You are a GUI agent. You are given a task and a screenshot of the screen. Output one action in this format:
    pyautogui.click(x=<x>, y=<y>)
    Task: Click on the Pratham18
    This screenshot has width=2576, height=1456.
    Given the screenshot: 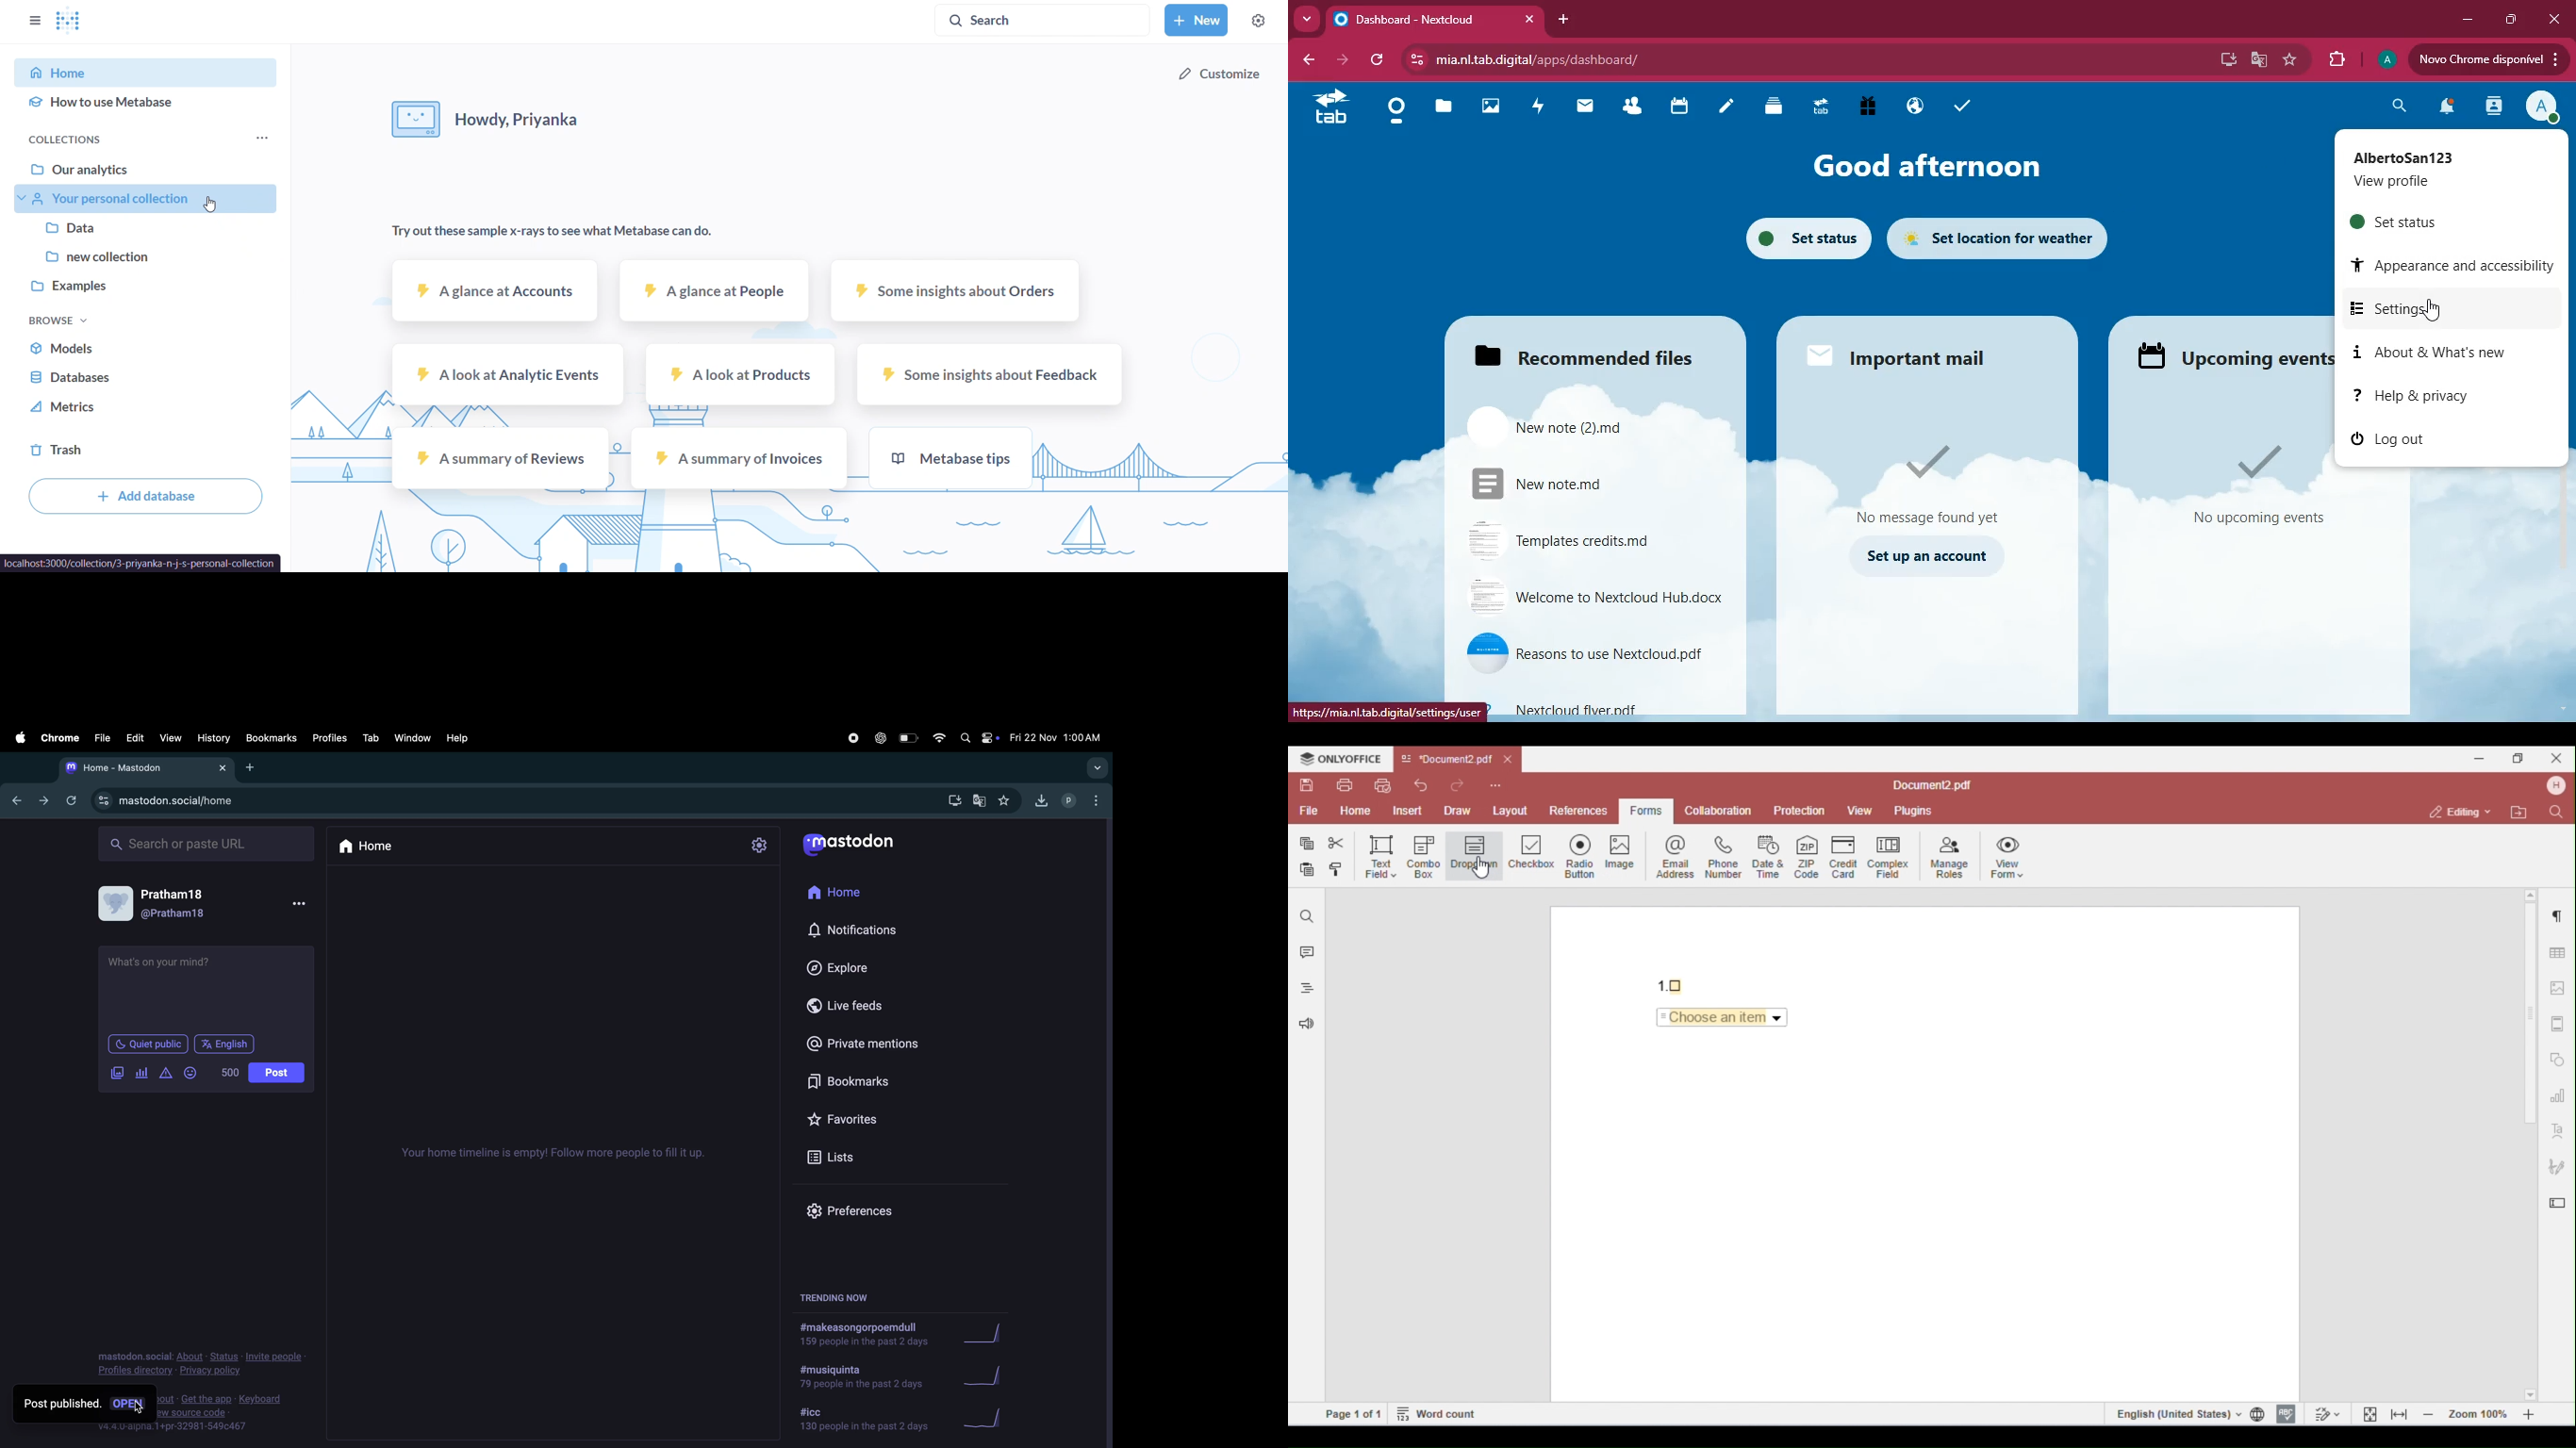 What is the action you would take?
    pyautogui.click(x=174, y=896)
    